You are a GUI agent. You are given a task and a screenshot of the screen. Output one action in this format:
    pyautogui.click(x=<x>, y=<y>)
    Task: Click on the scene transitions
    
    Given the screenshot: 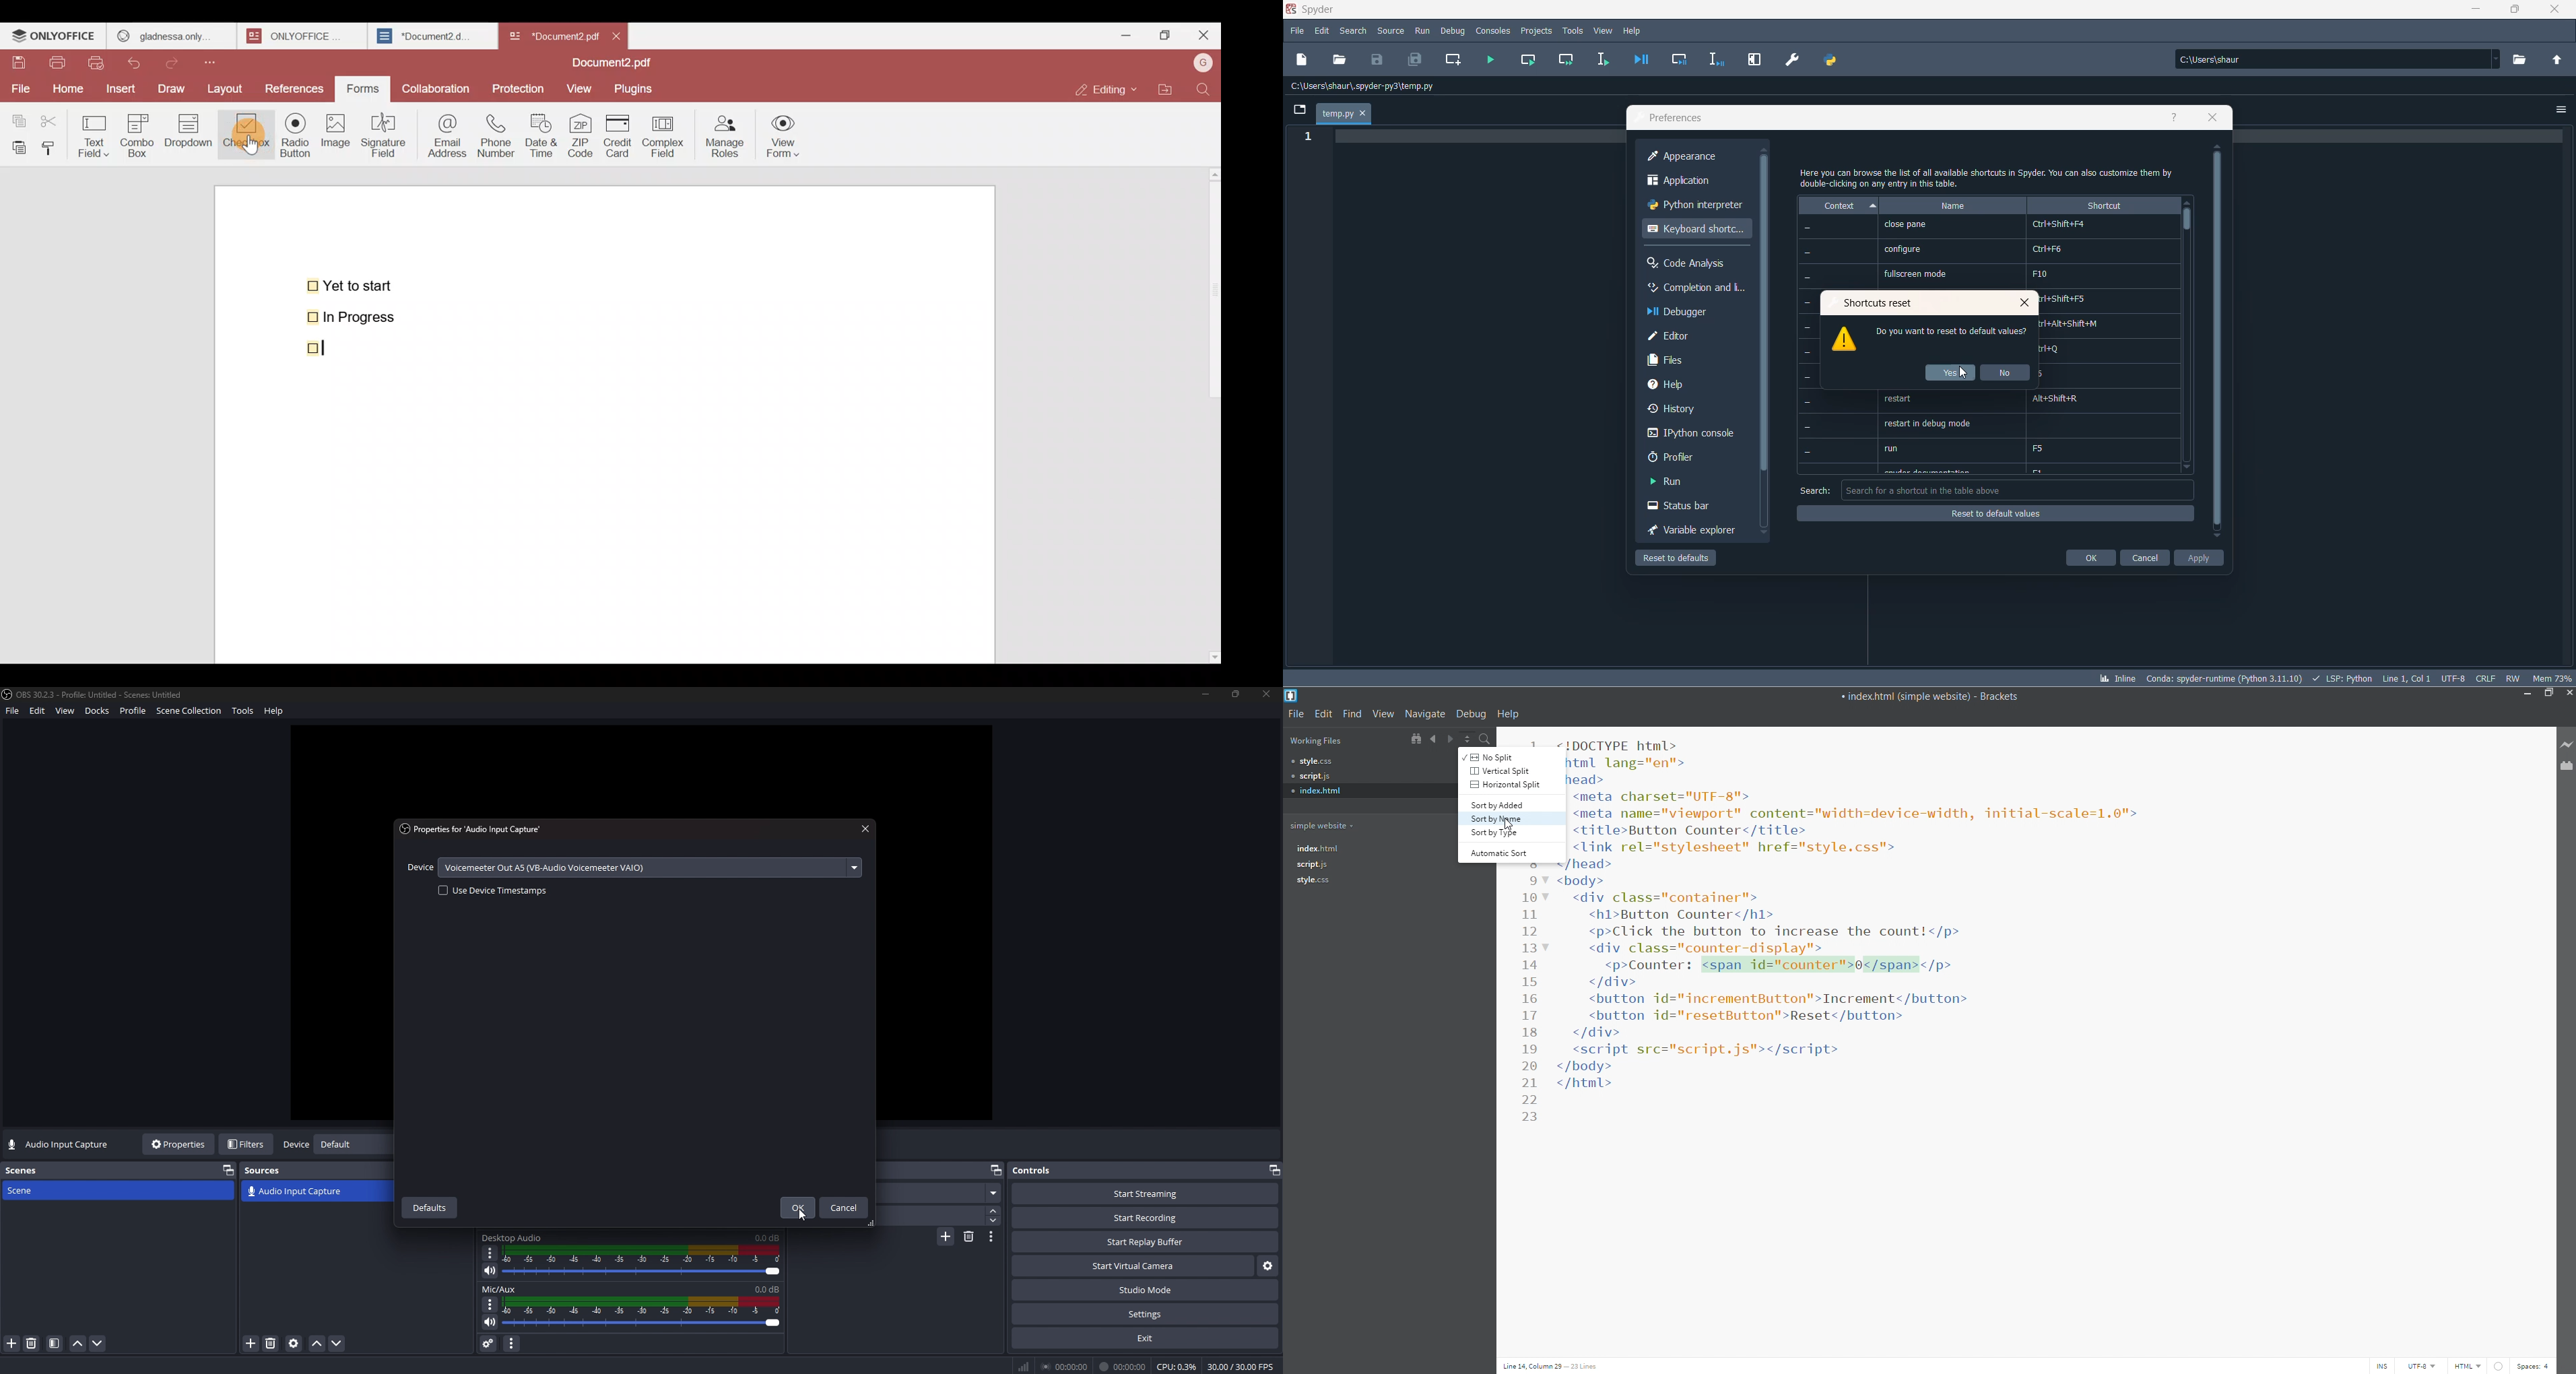 What is the action you would take?
    pyautogui.click(x=295, y=1192)
    